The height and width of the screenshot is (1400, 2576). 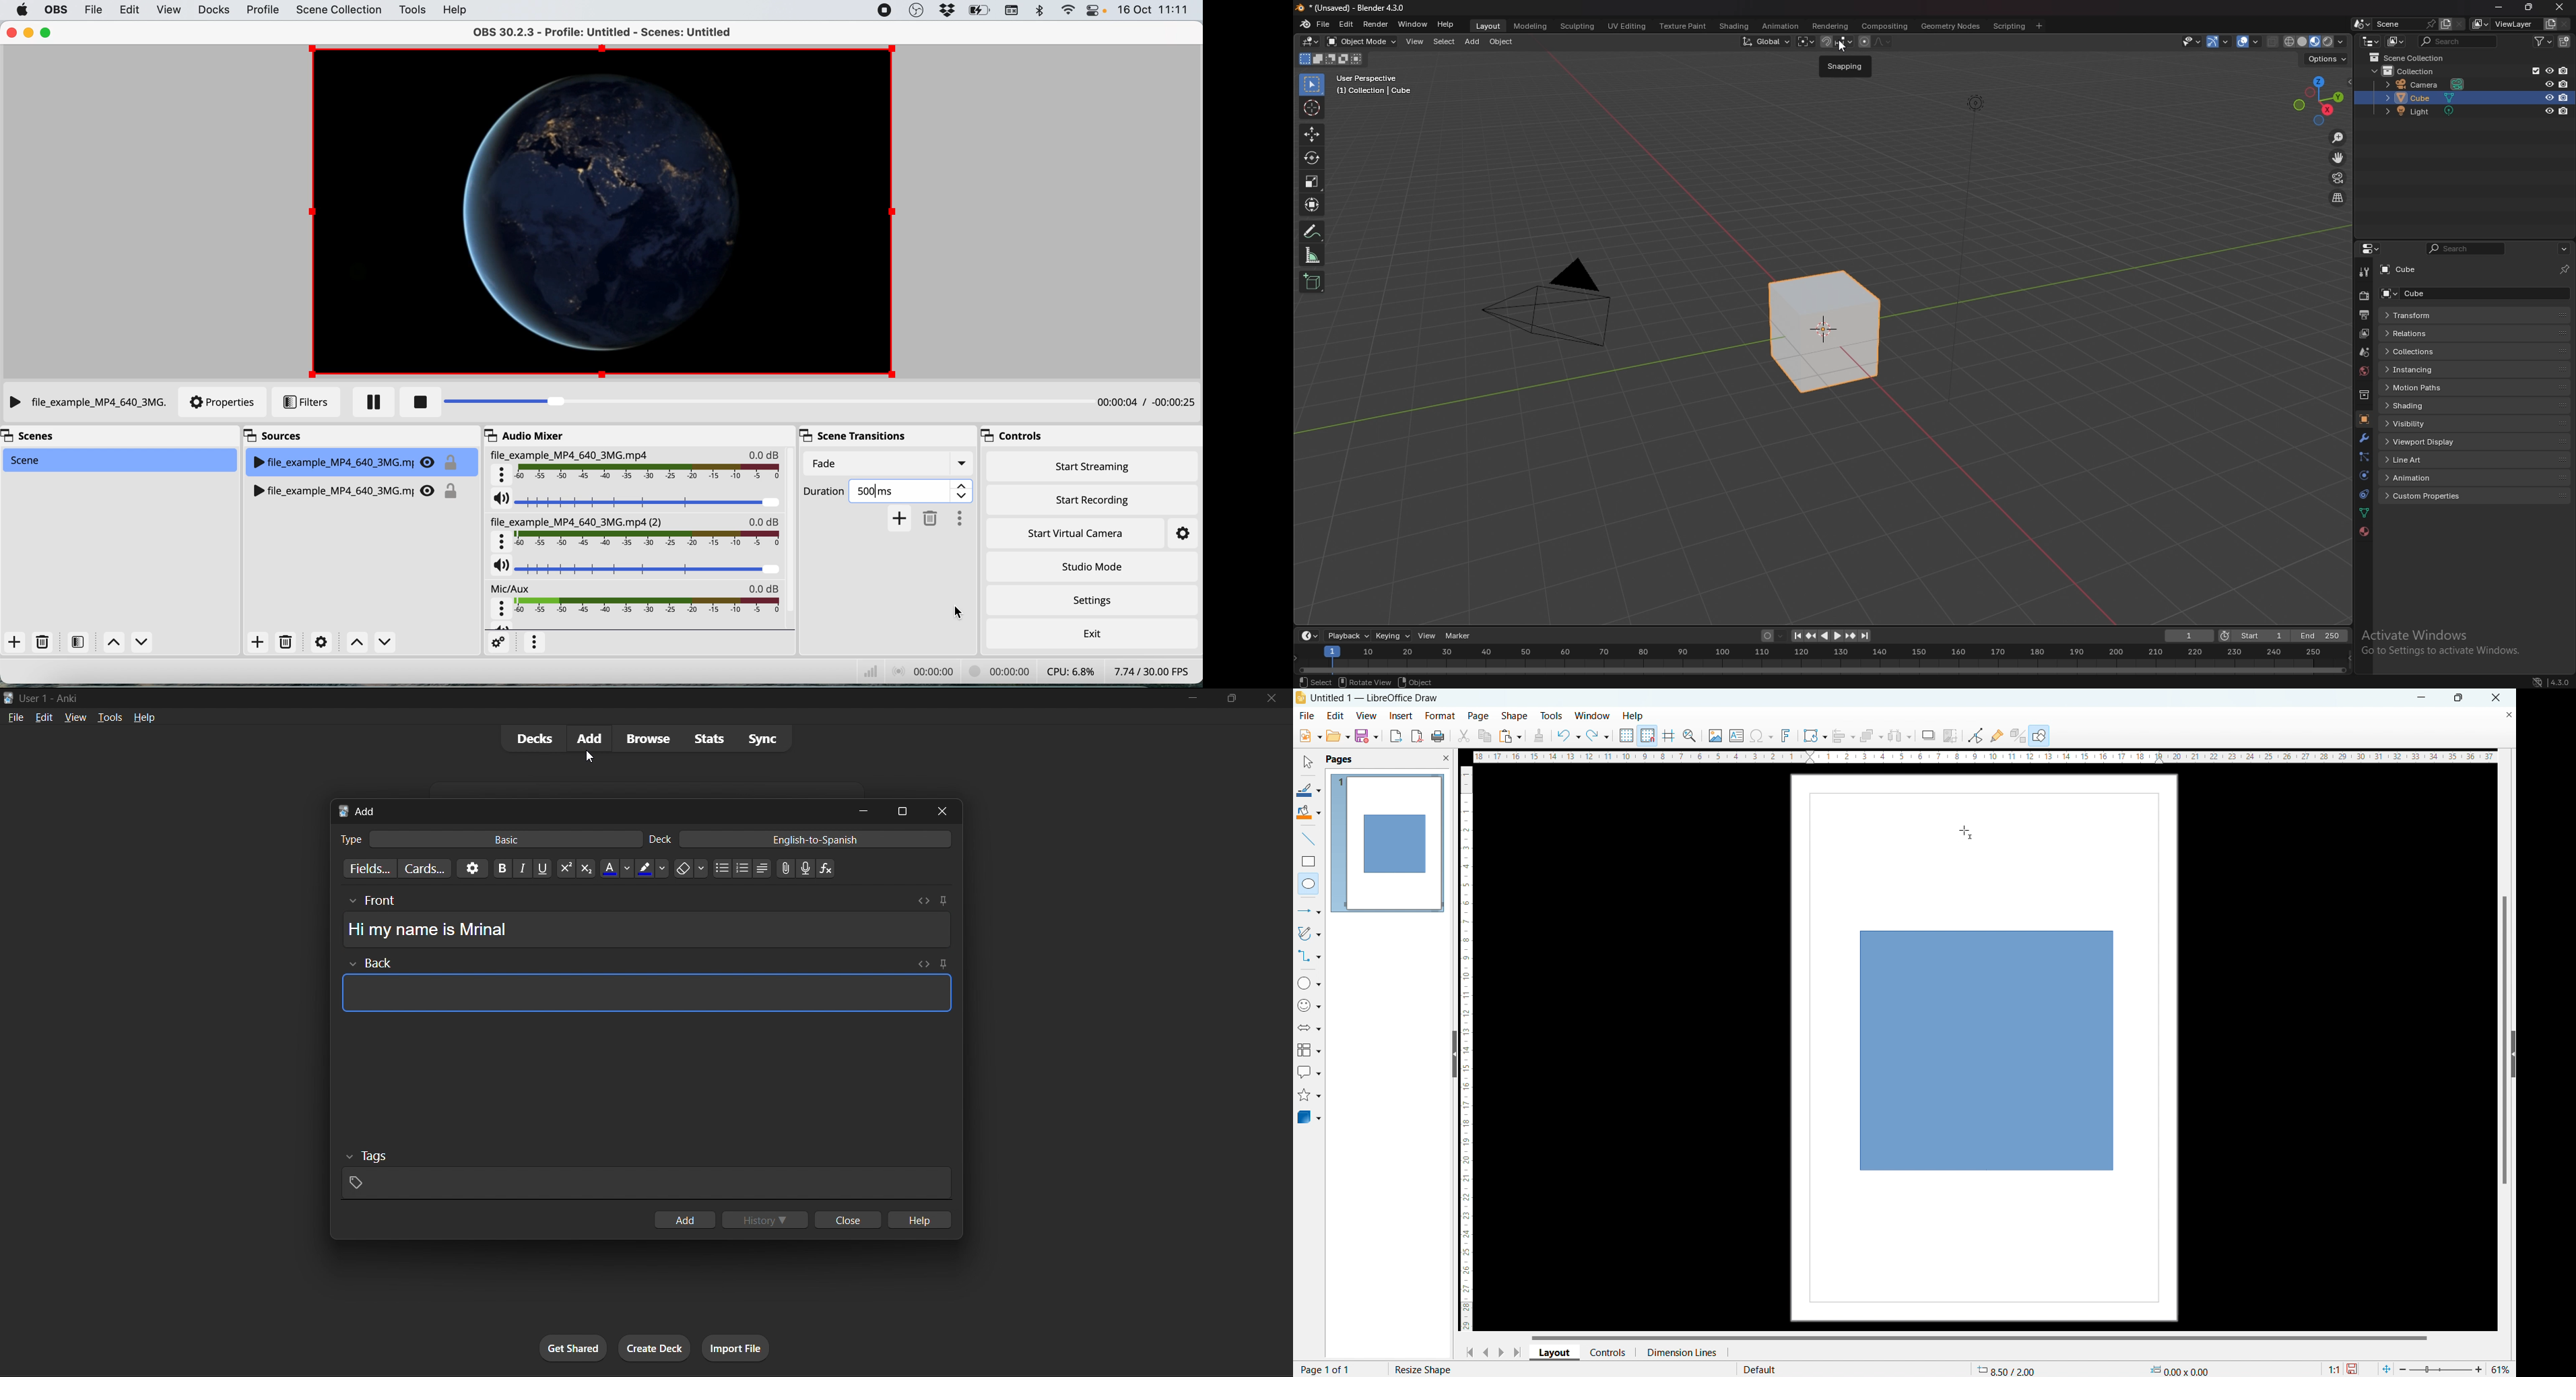 What do you see at coordinates (1090, 567) in the screenshot?
I see `studio mode` at bounding box center [1090, 567].